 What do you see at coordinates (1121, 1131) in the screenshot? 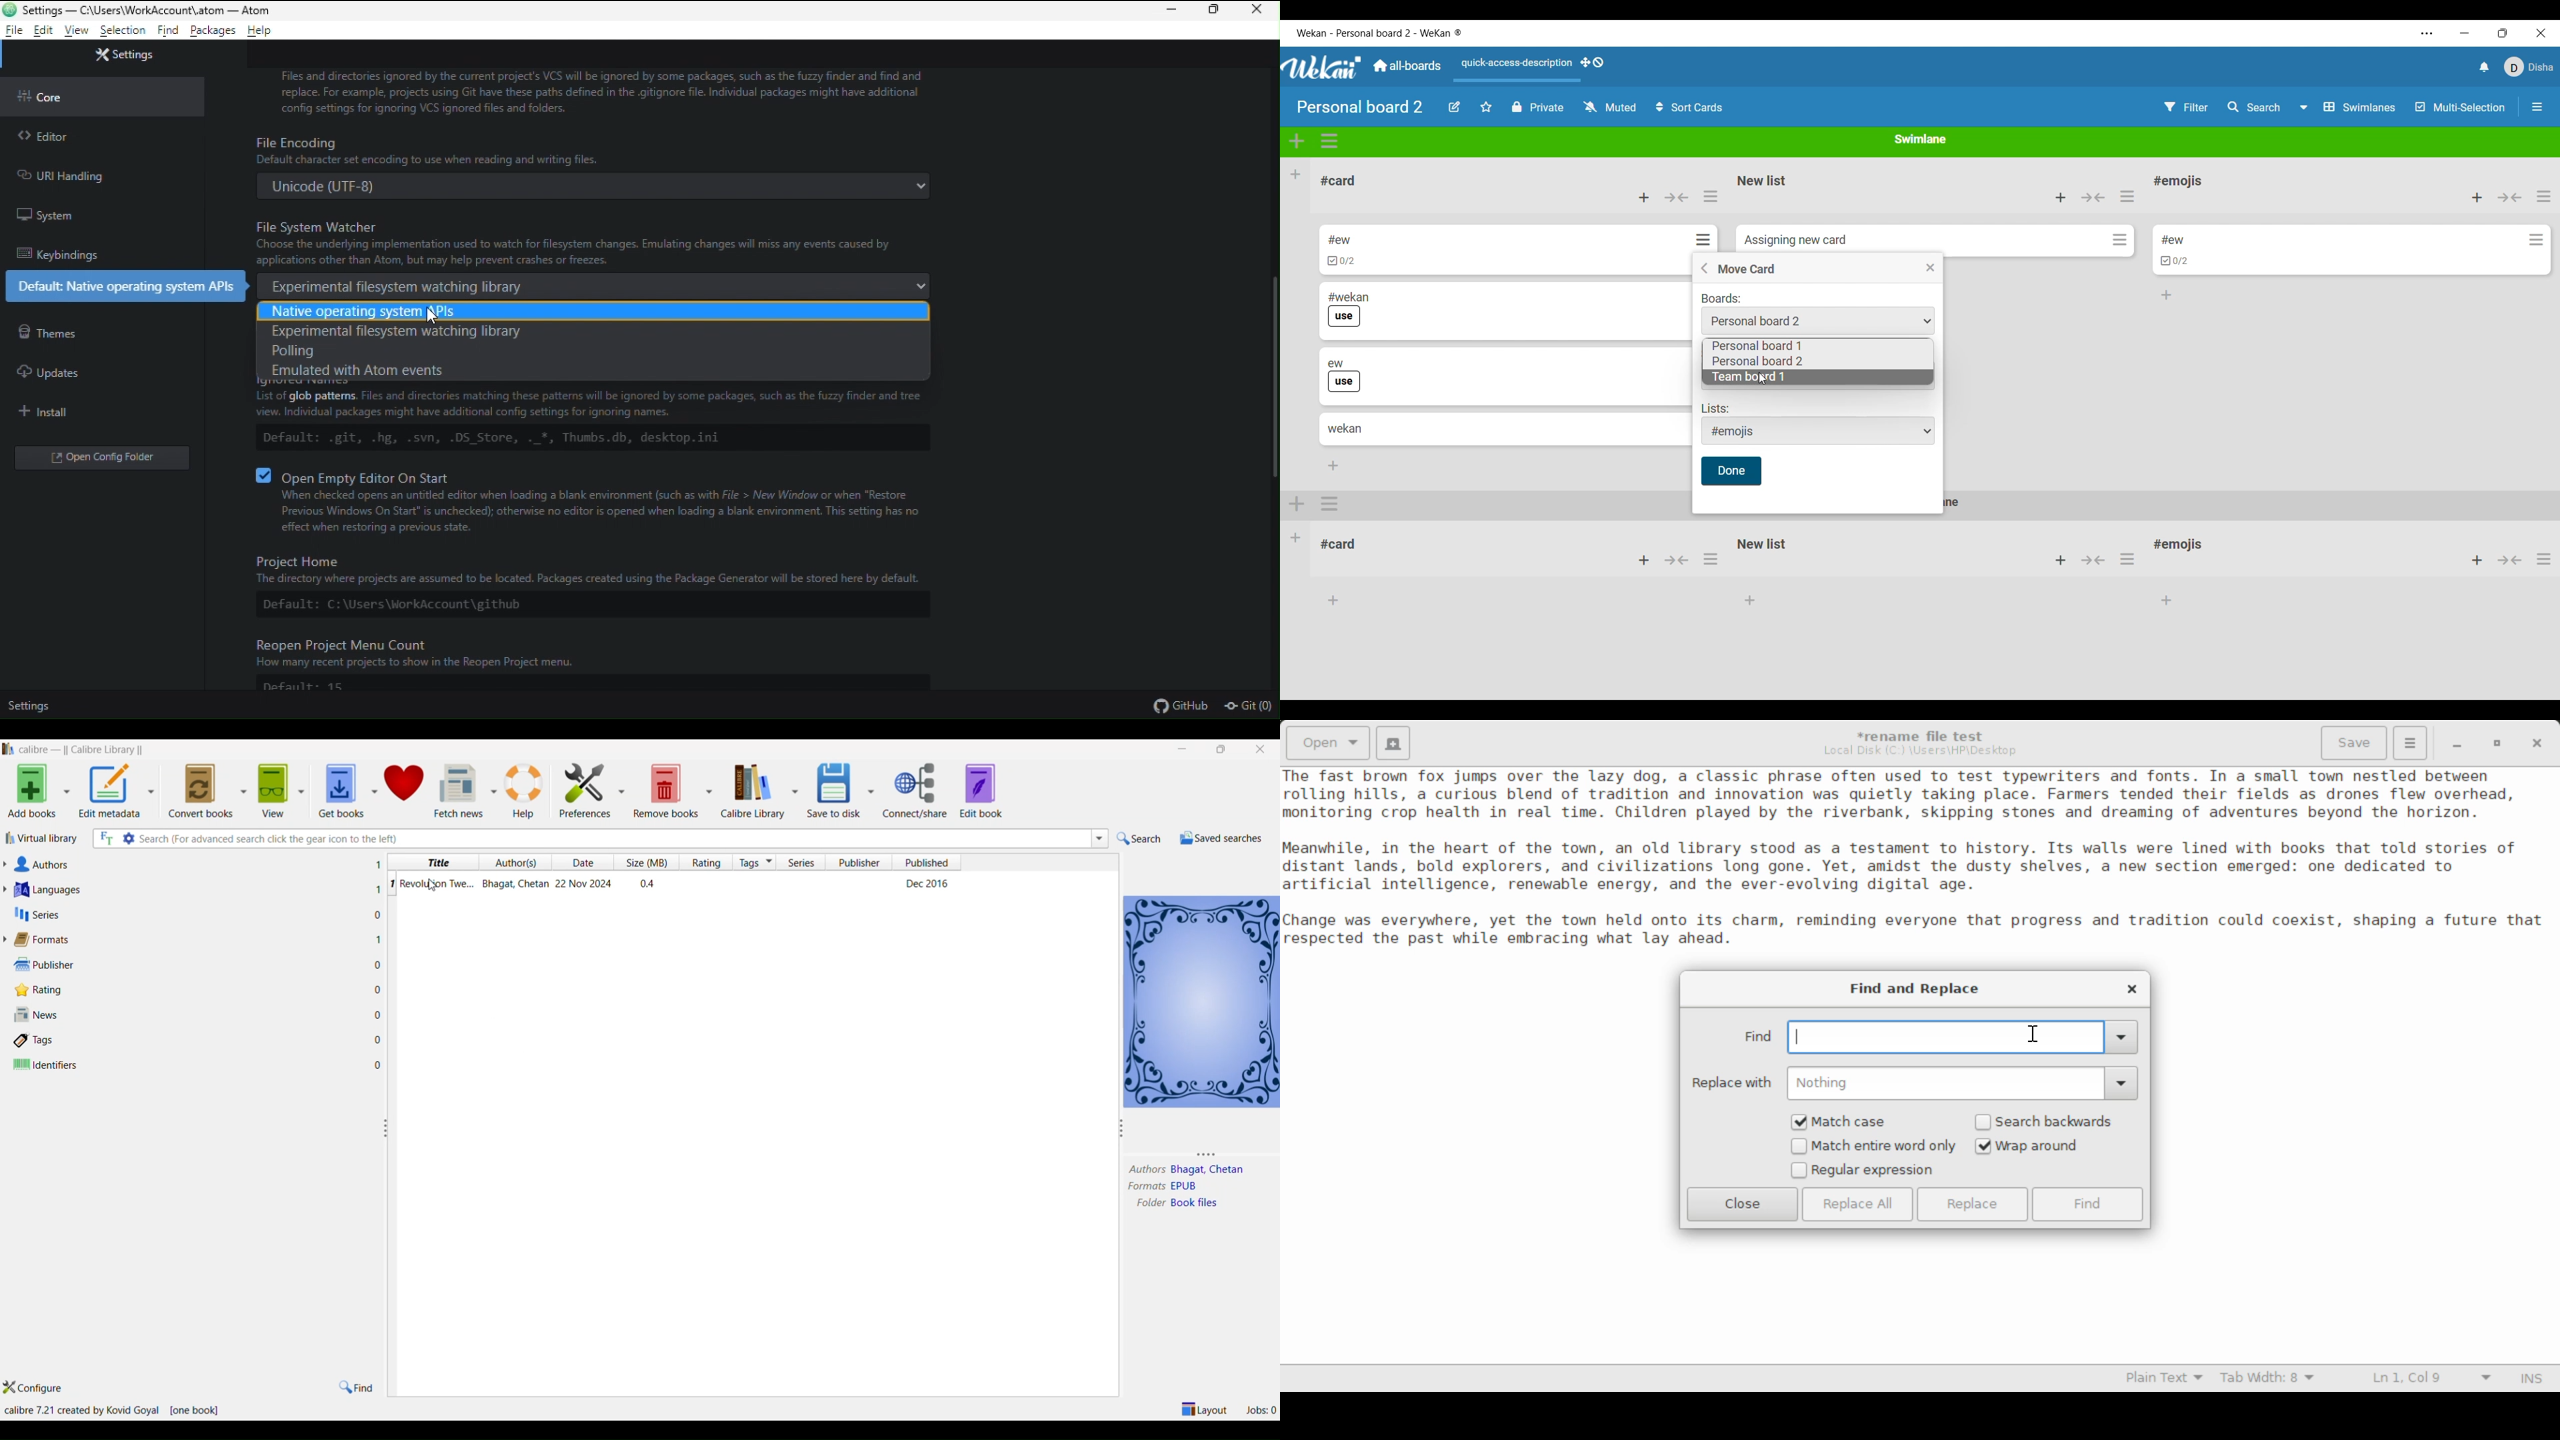
I see `resize` at bounding box center [1121, 1131].